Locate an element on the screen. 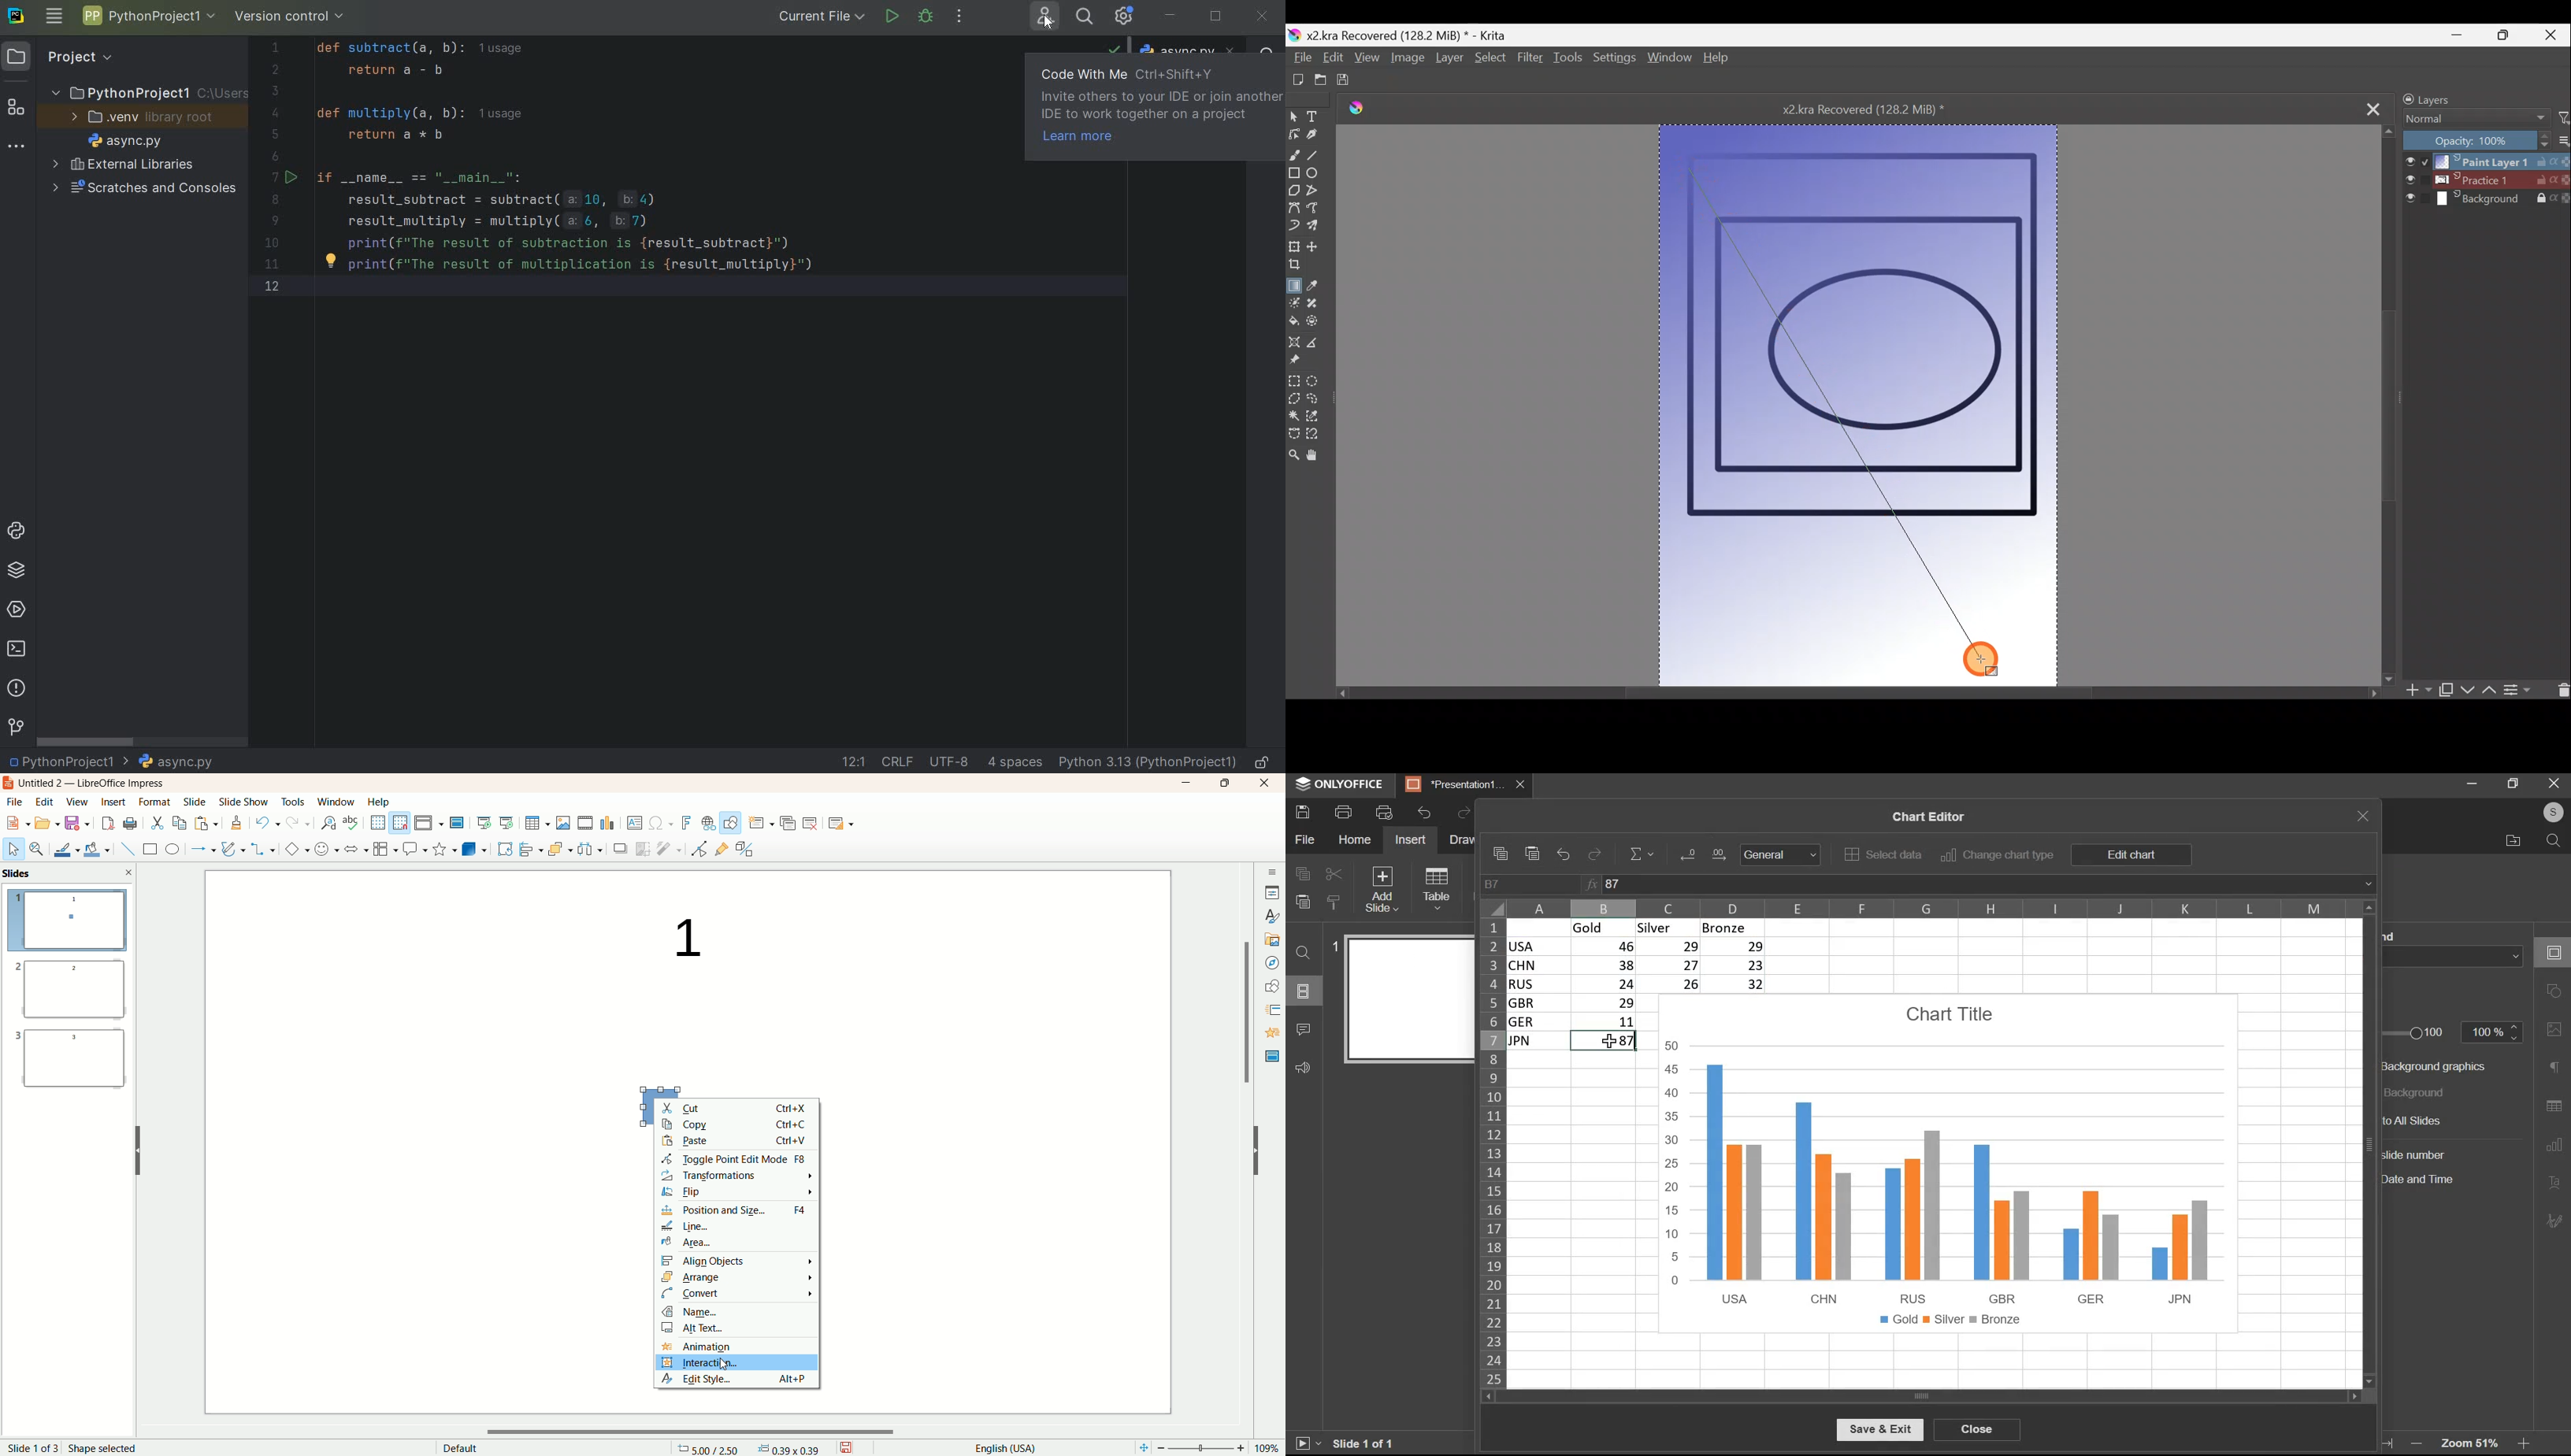 This screenshot has height=1456, width=2576. alt+p is located at coordinates (796, 1382).